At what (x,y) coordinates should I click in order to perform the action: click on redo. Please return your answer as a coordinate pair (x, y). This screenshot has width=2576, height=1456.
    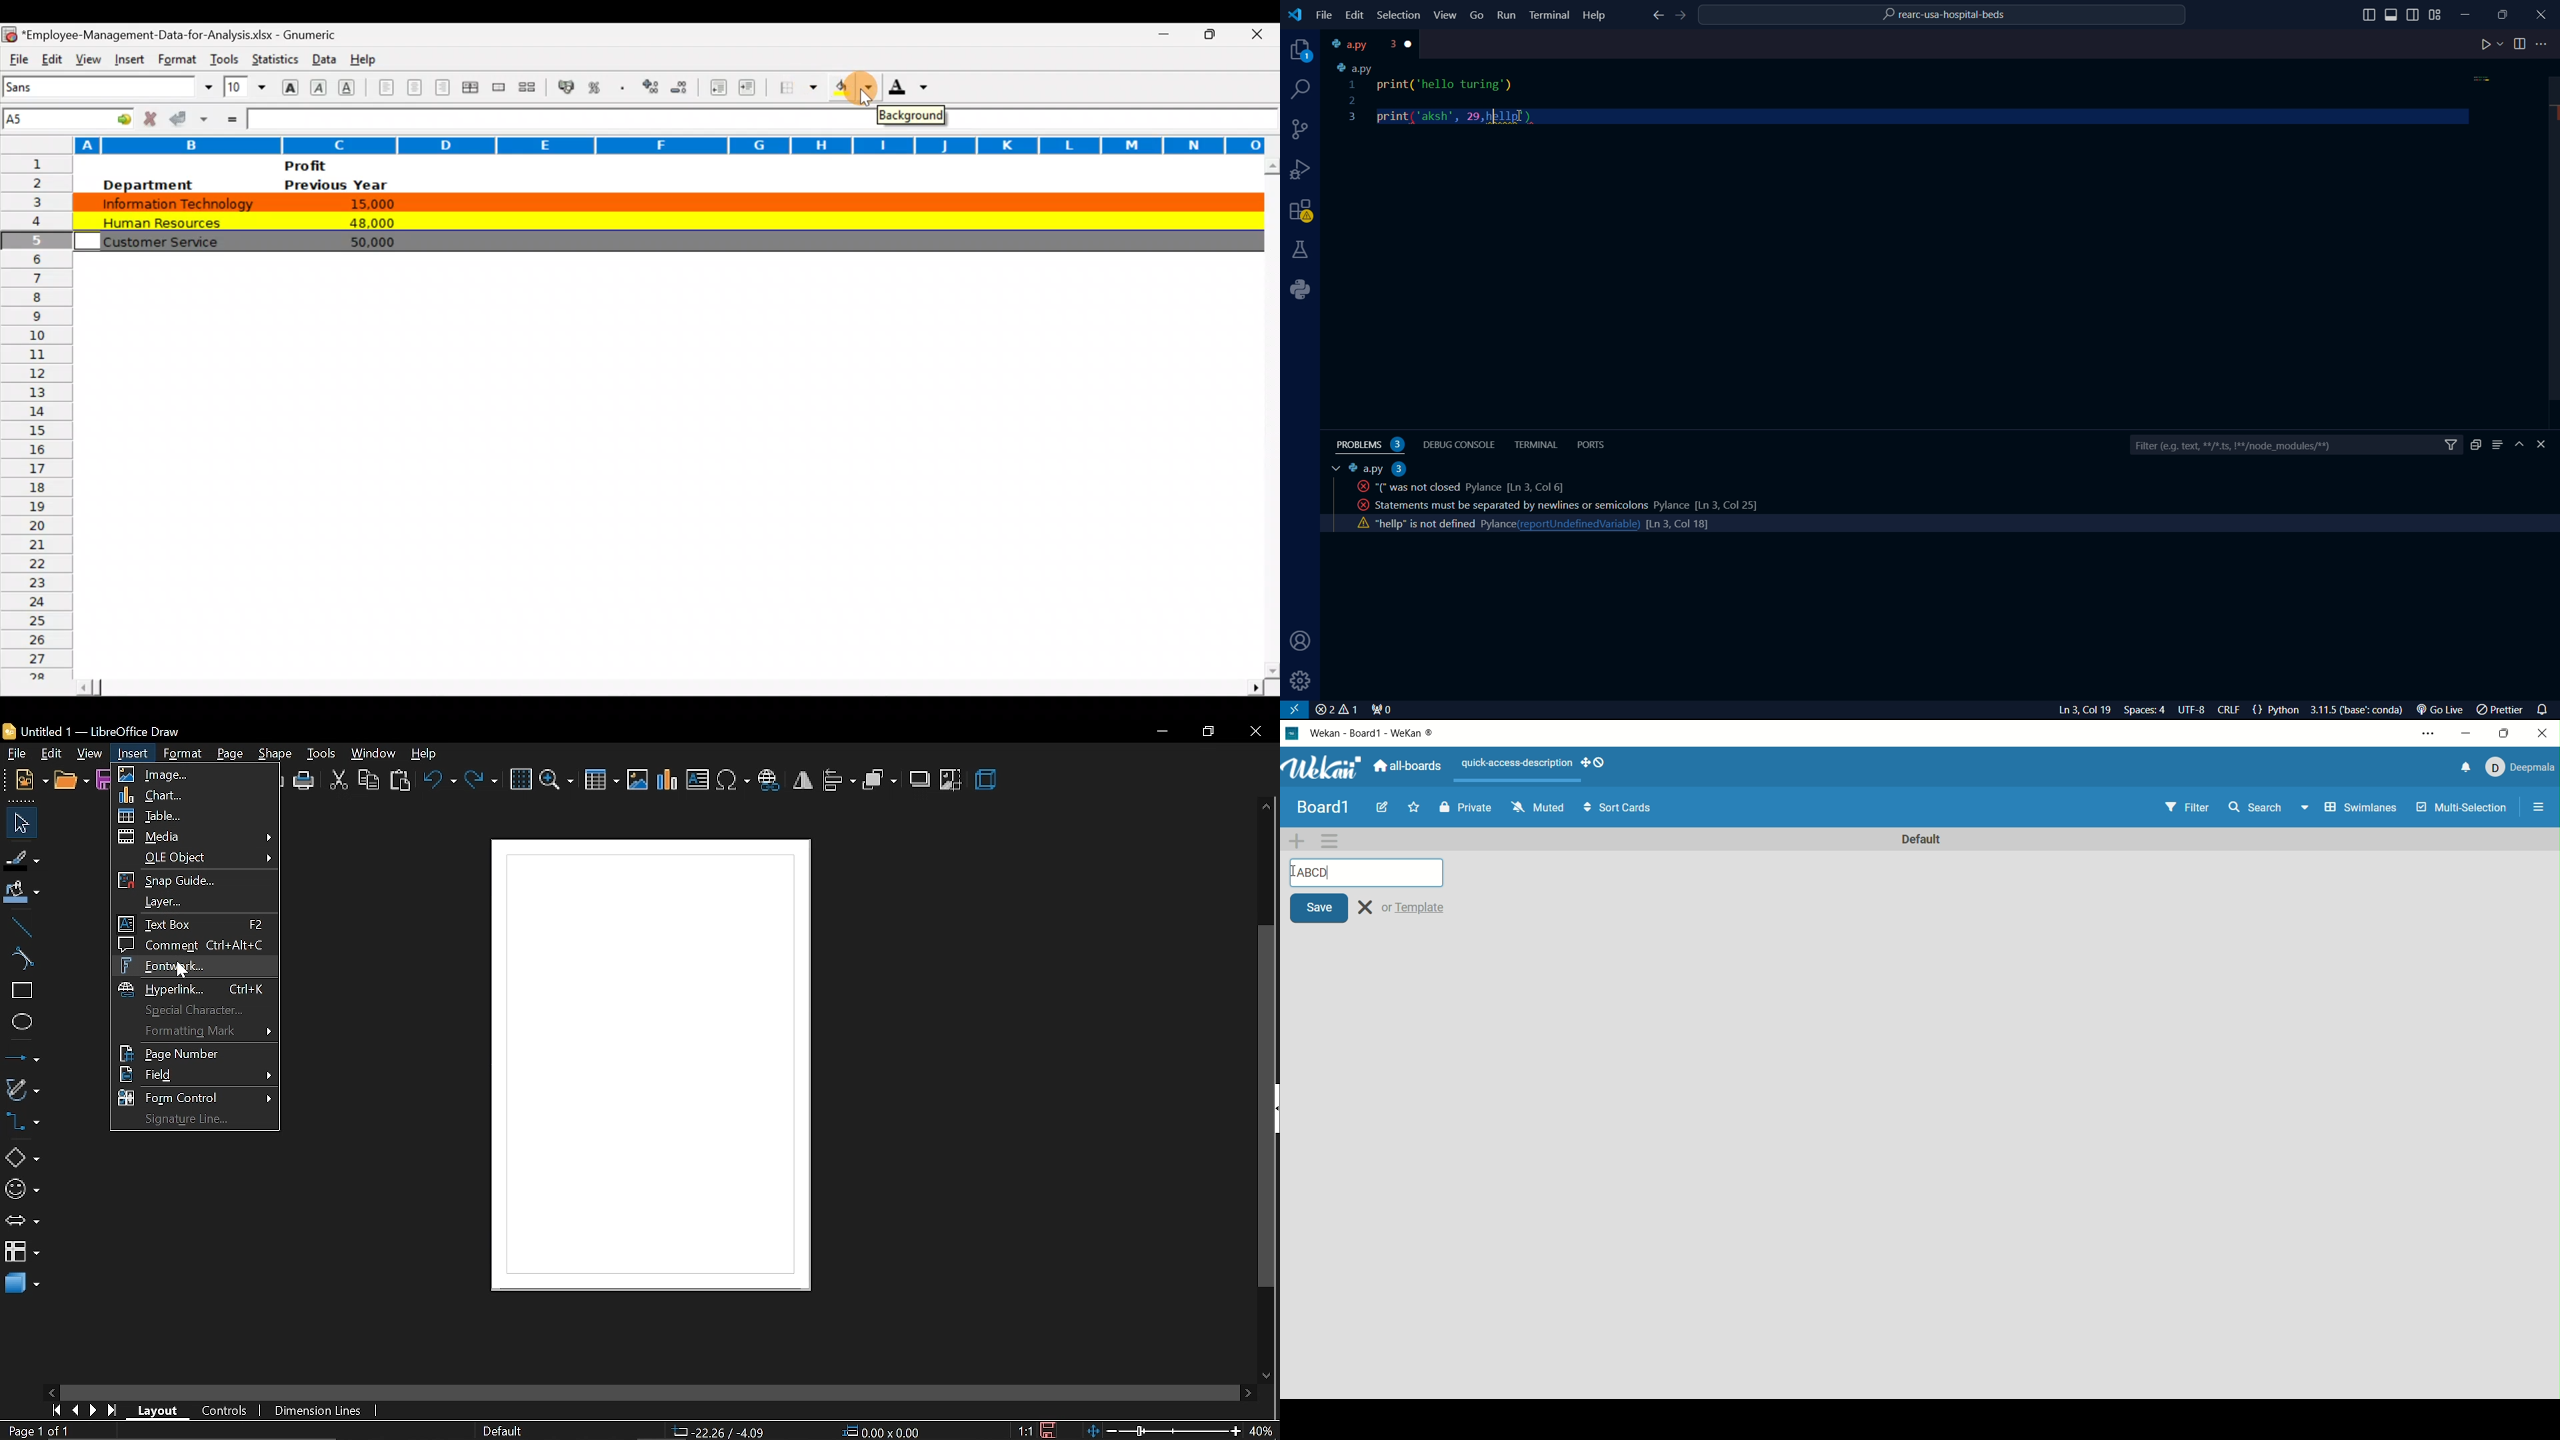
    Looking at the image, I should click on (482, 782).